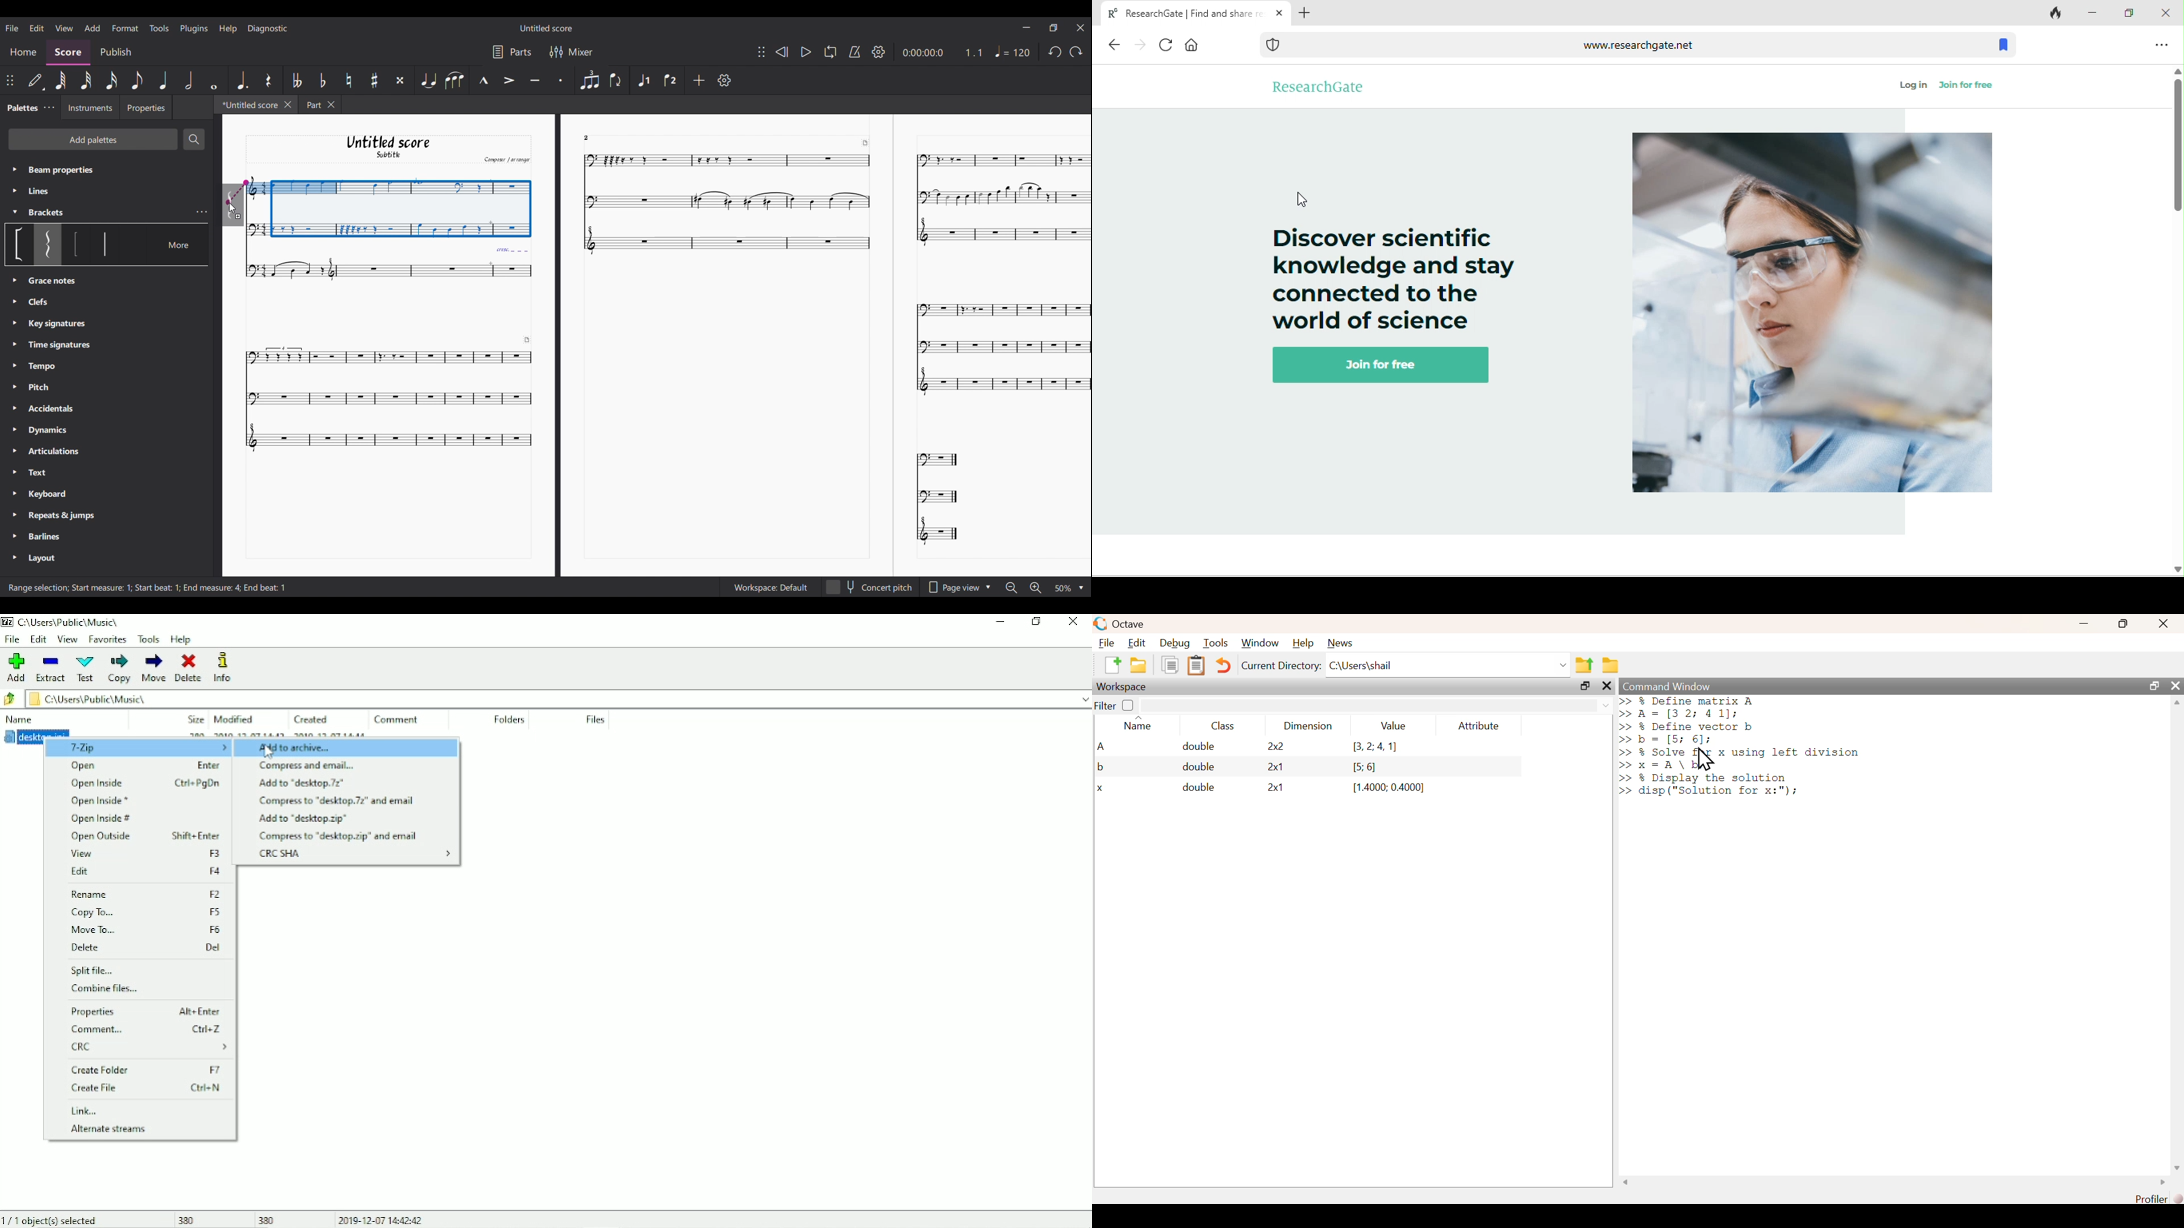 This screenshot has width=2184, height=1232. I want to click on Bracket settings, so click(202, 212).